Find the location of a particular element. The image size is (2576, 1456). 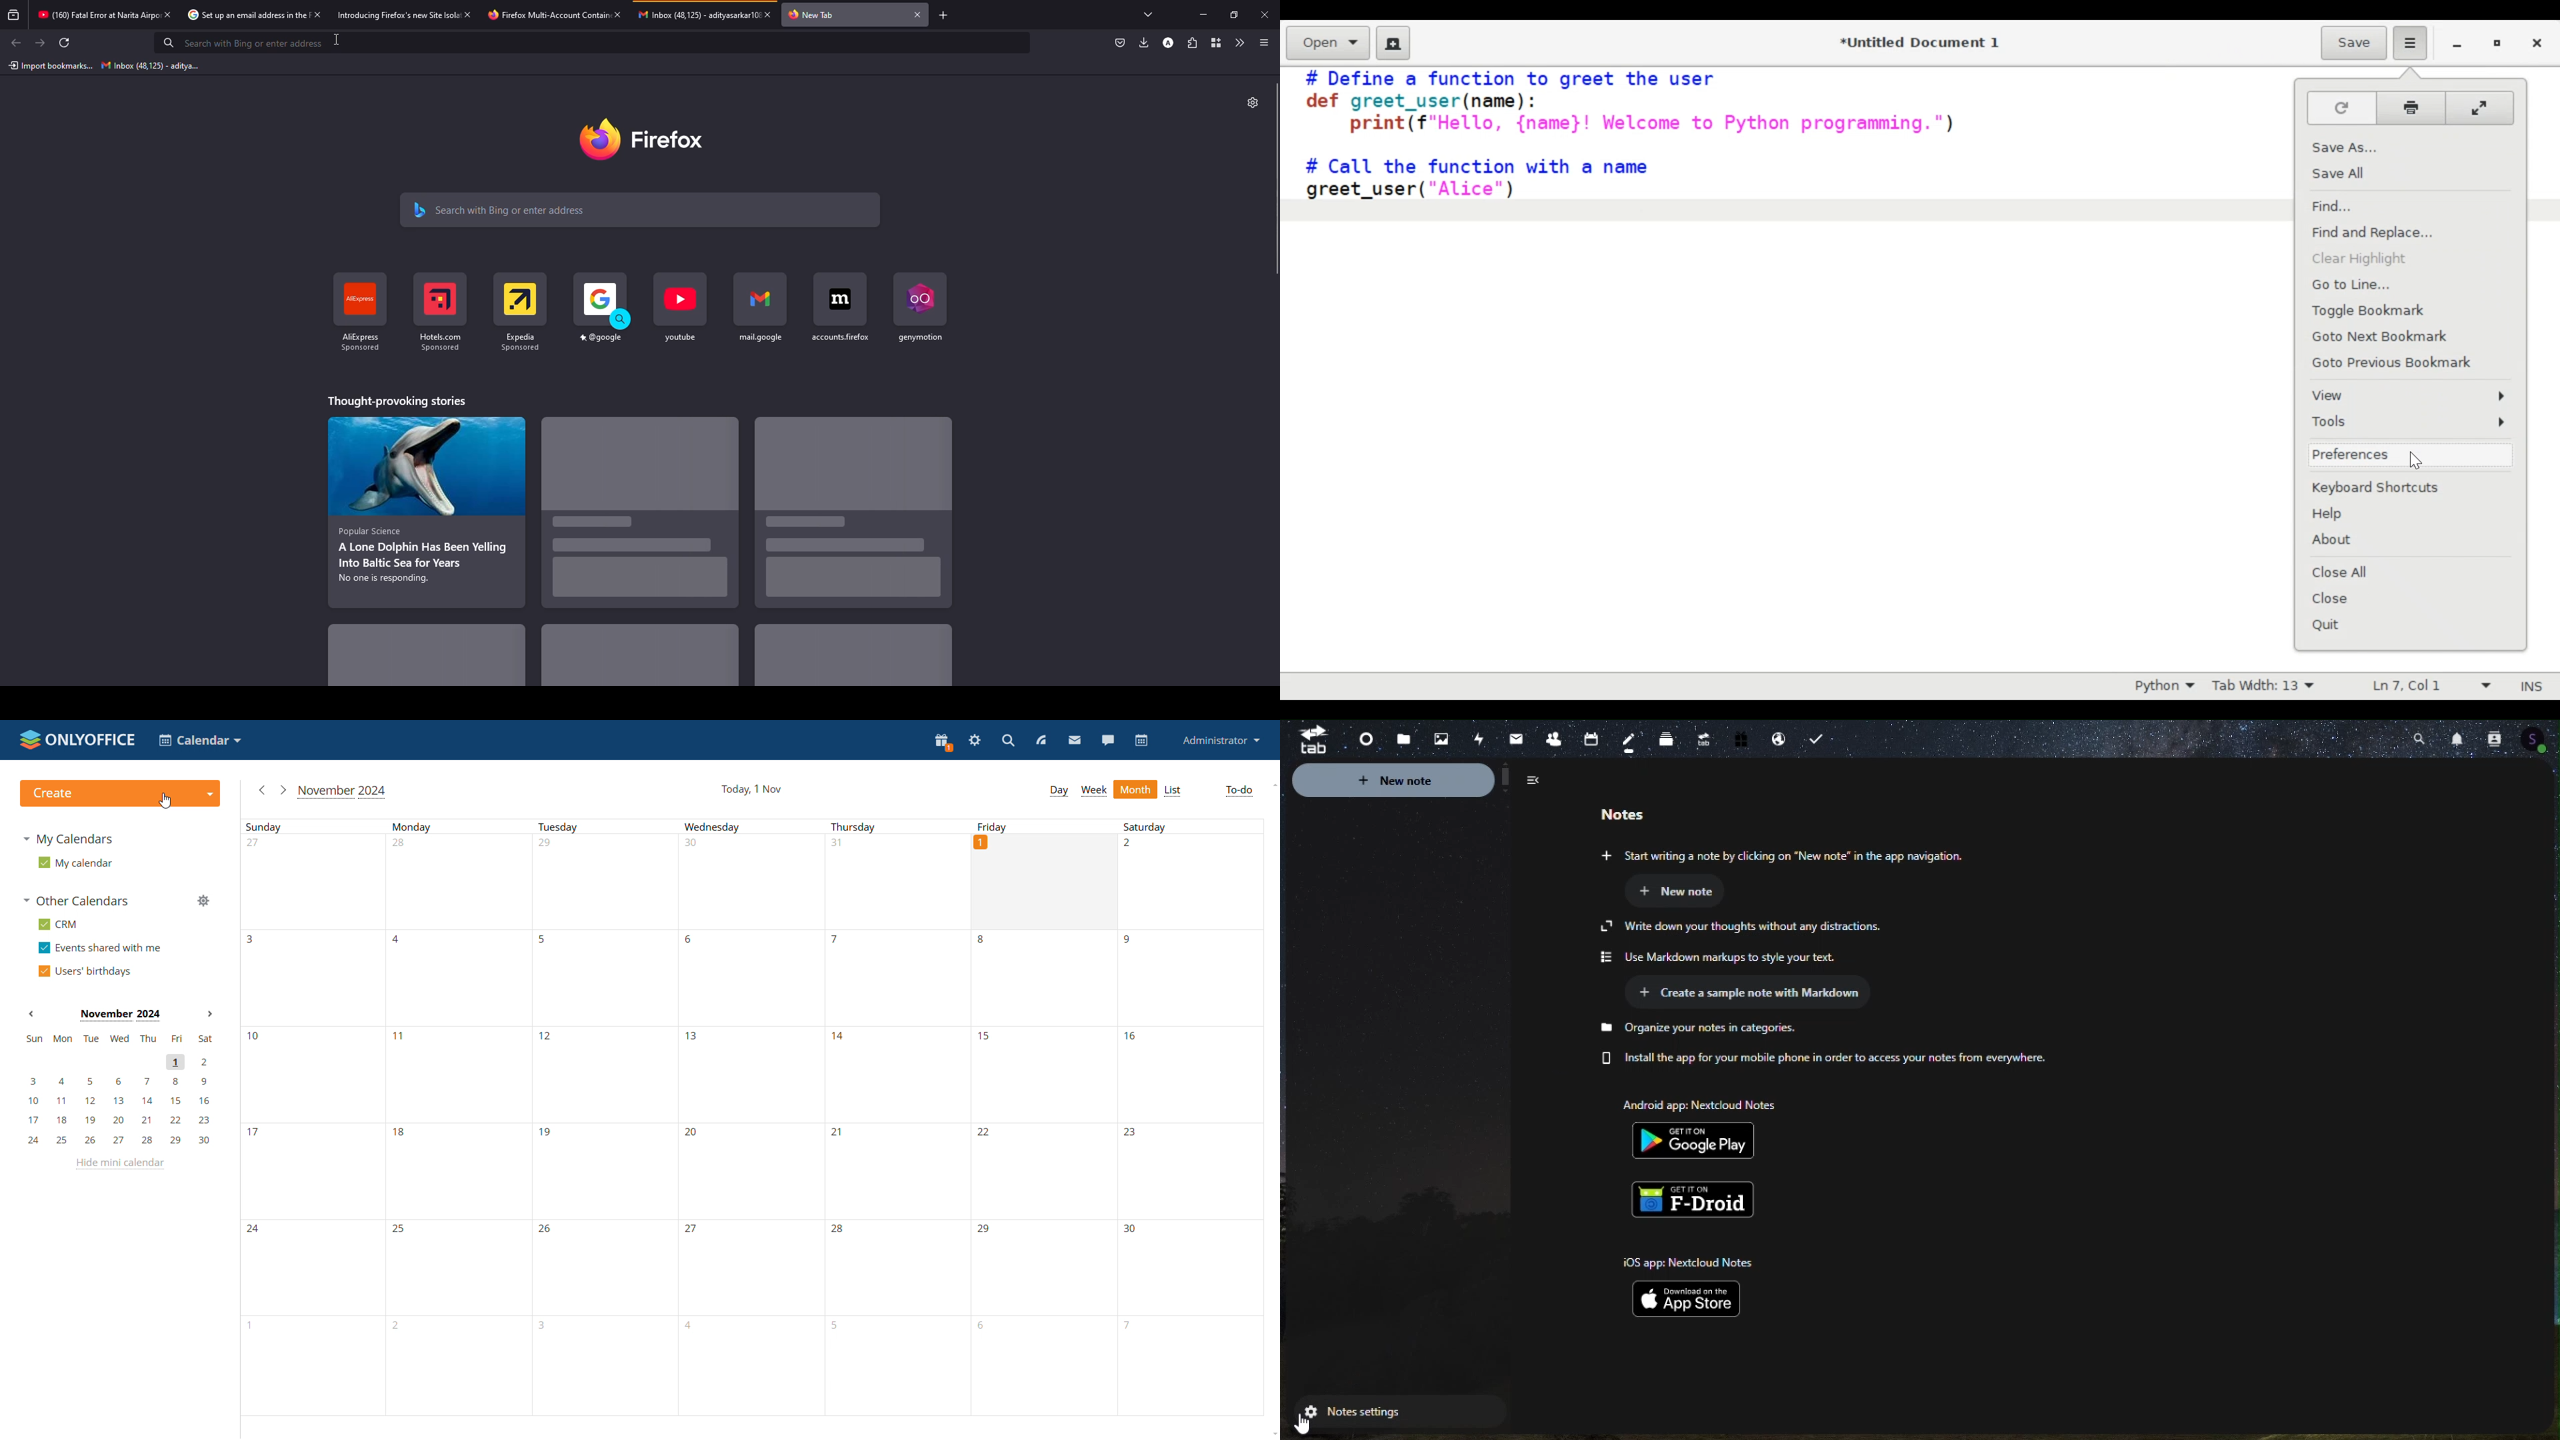

cursor is located at coordinates (165, 801).